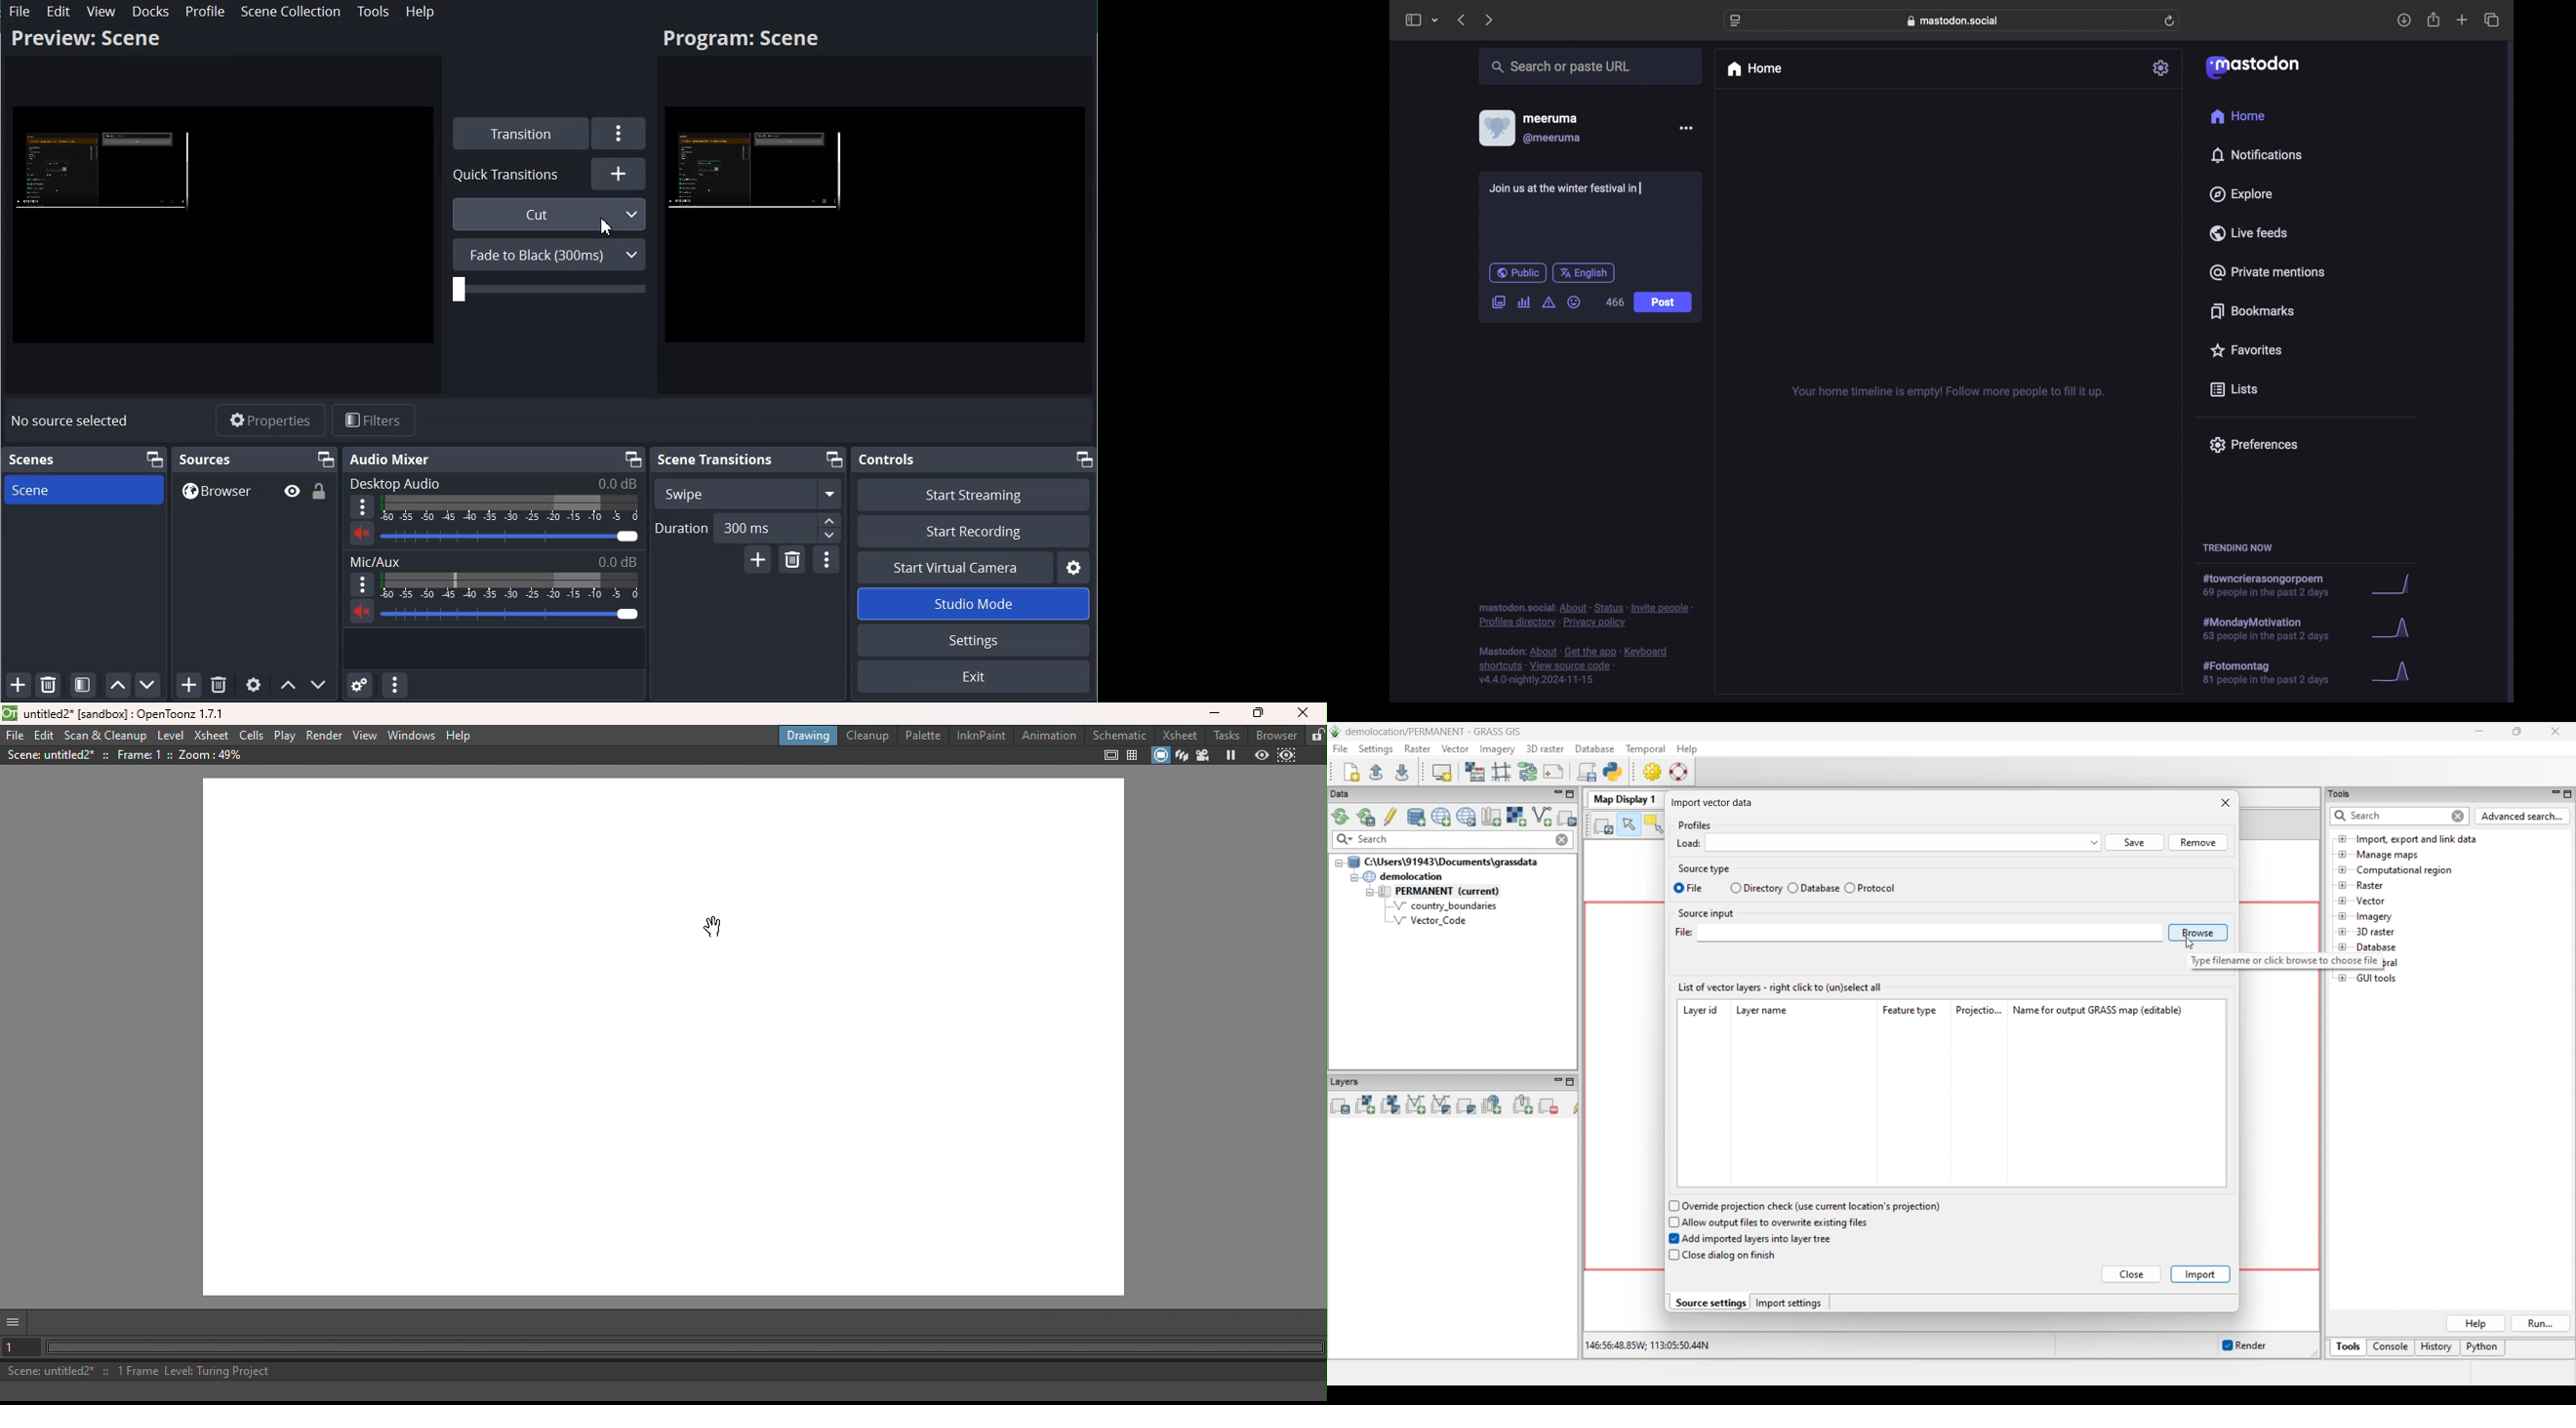 Image resolution: width=2576 pixels, height=1428 pixels. Describe the element at coordinates (362, 585) in the screenshot. I see `More` at that location.